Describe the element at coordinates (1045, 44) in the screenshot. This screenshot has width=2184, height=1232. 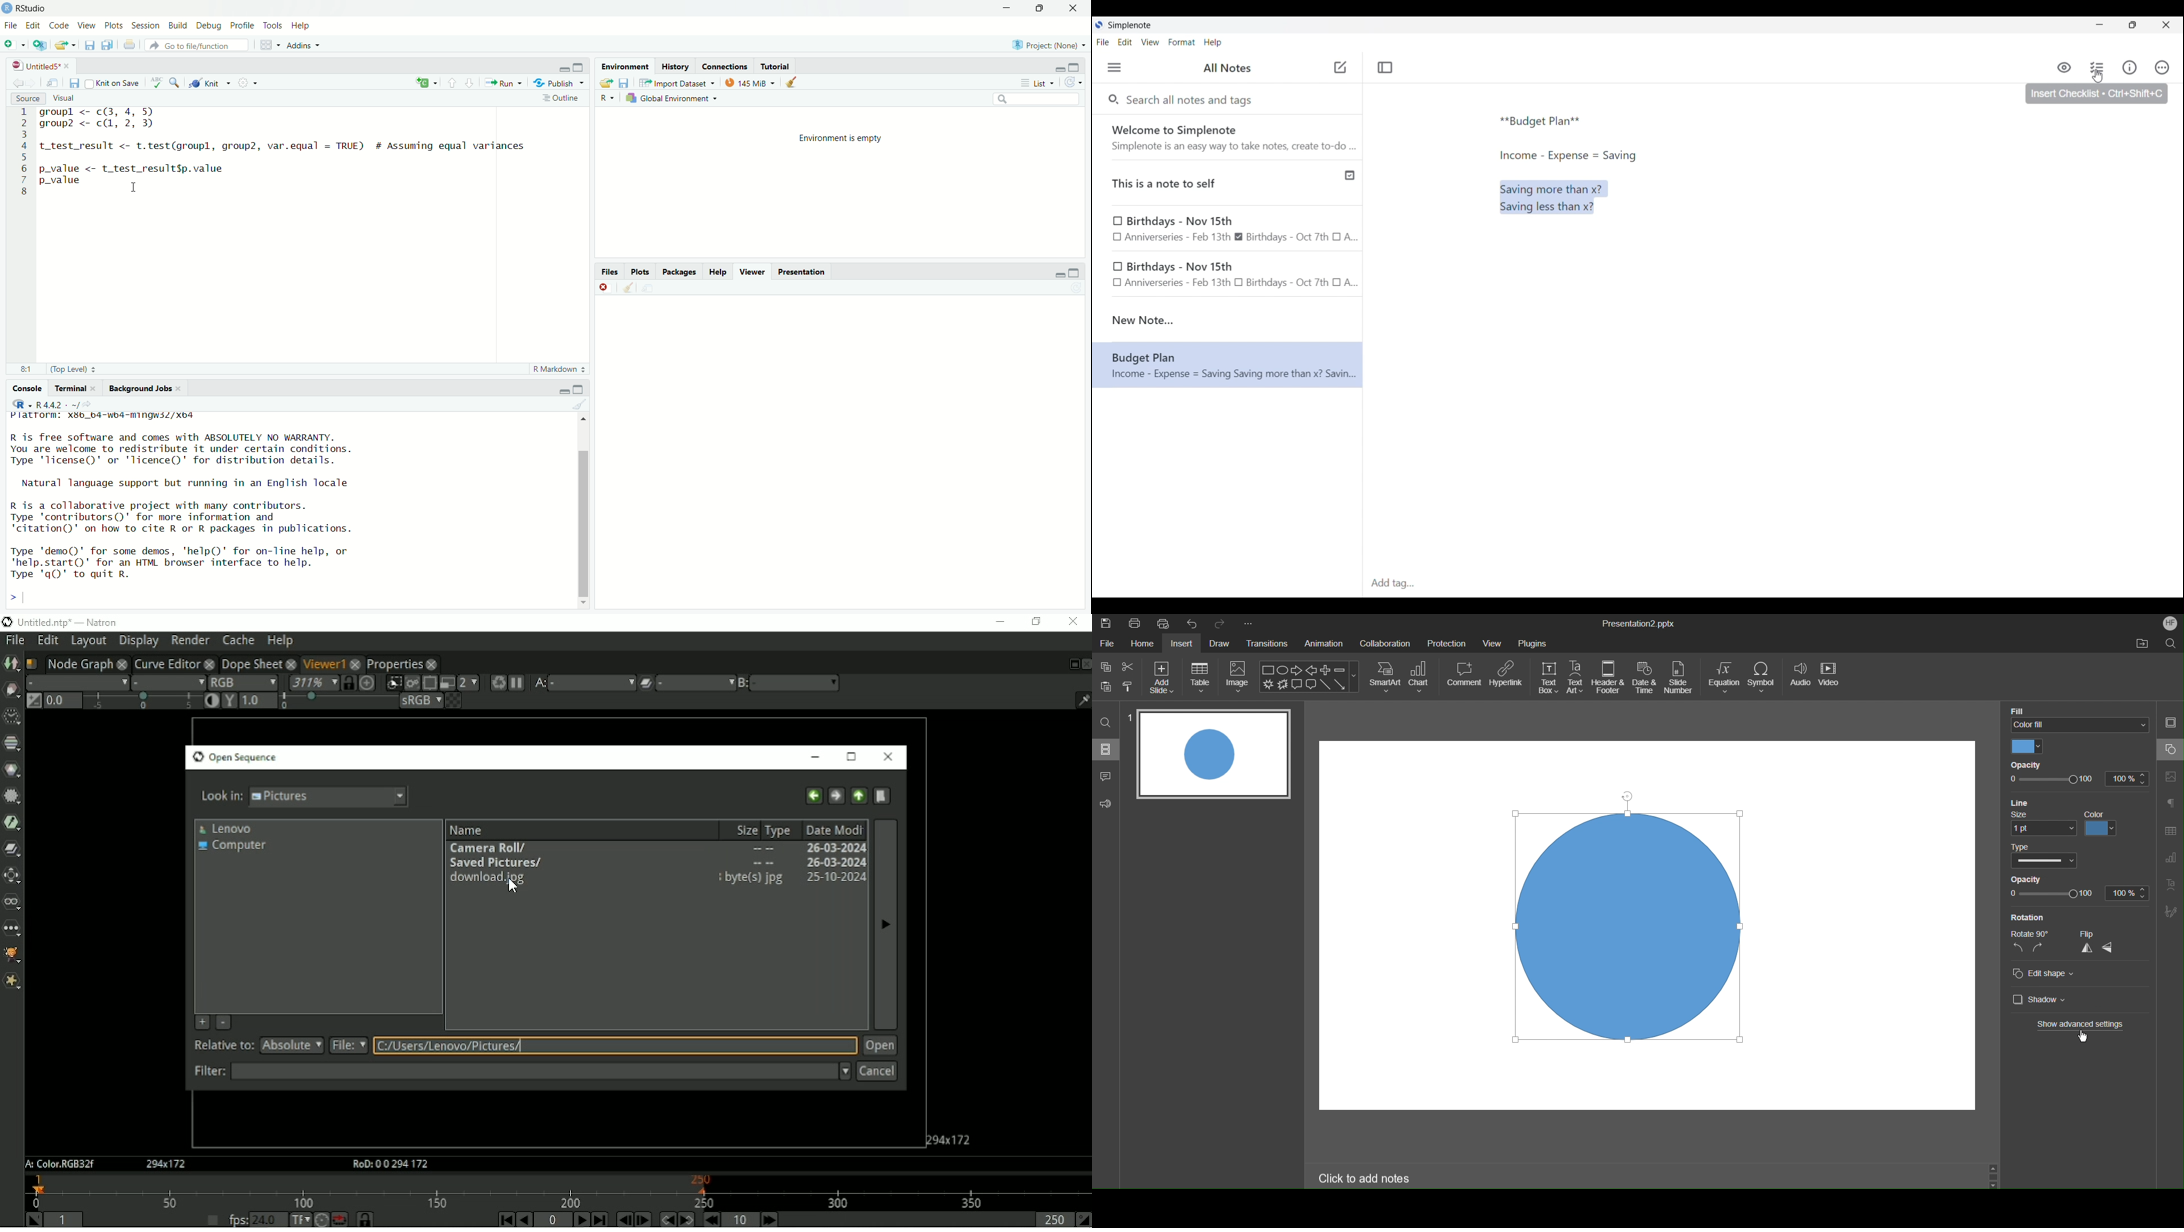
I see `RB) Project: (None) ` at that location.